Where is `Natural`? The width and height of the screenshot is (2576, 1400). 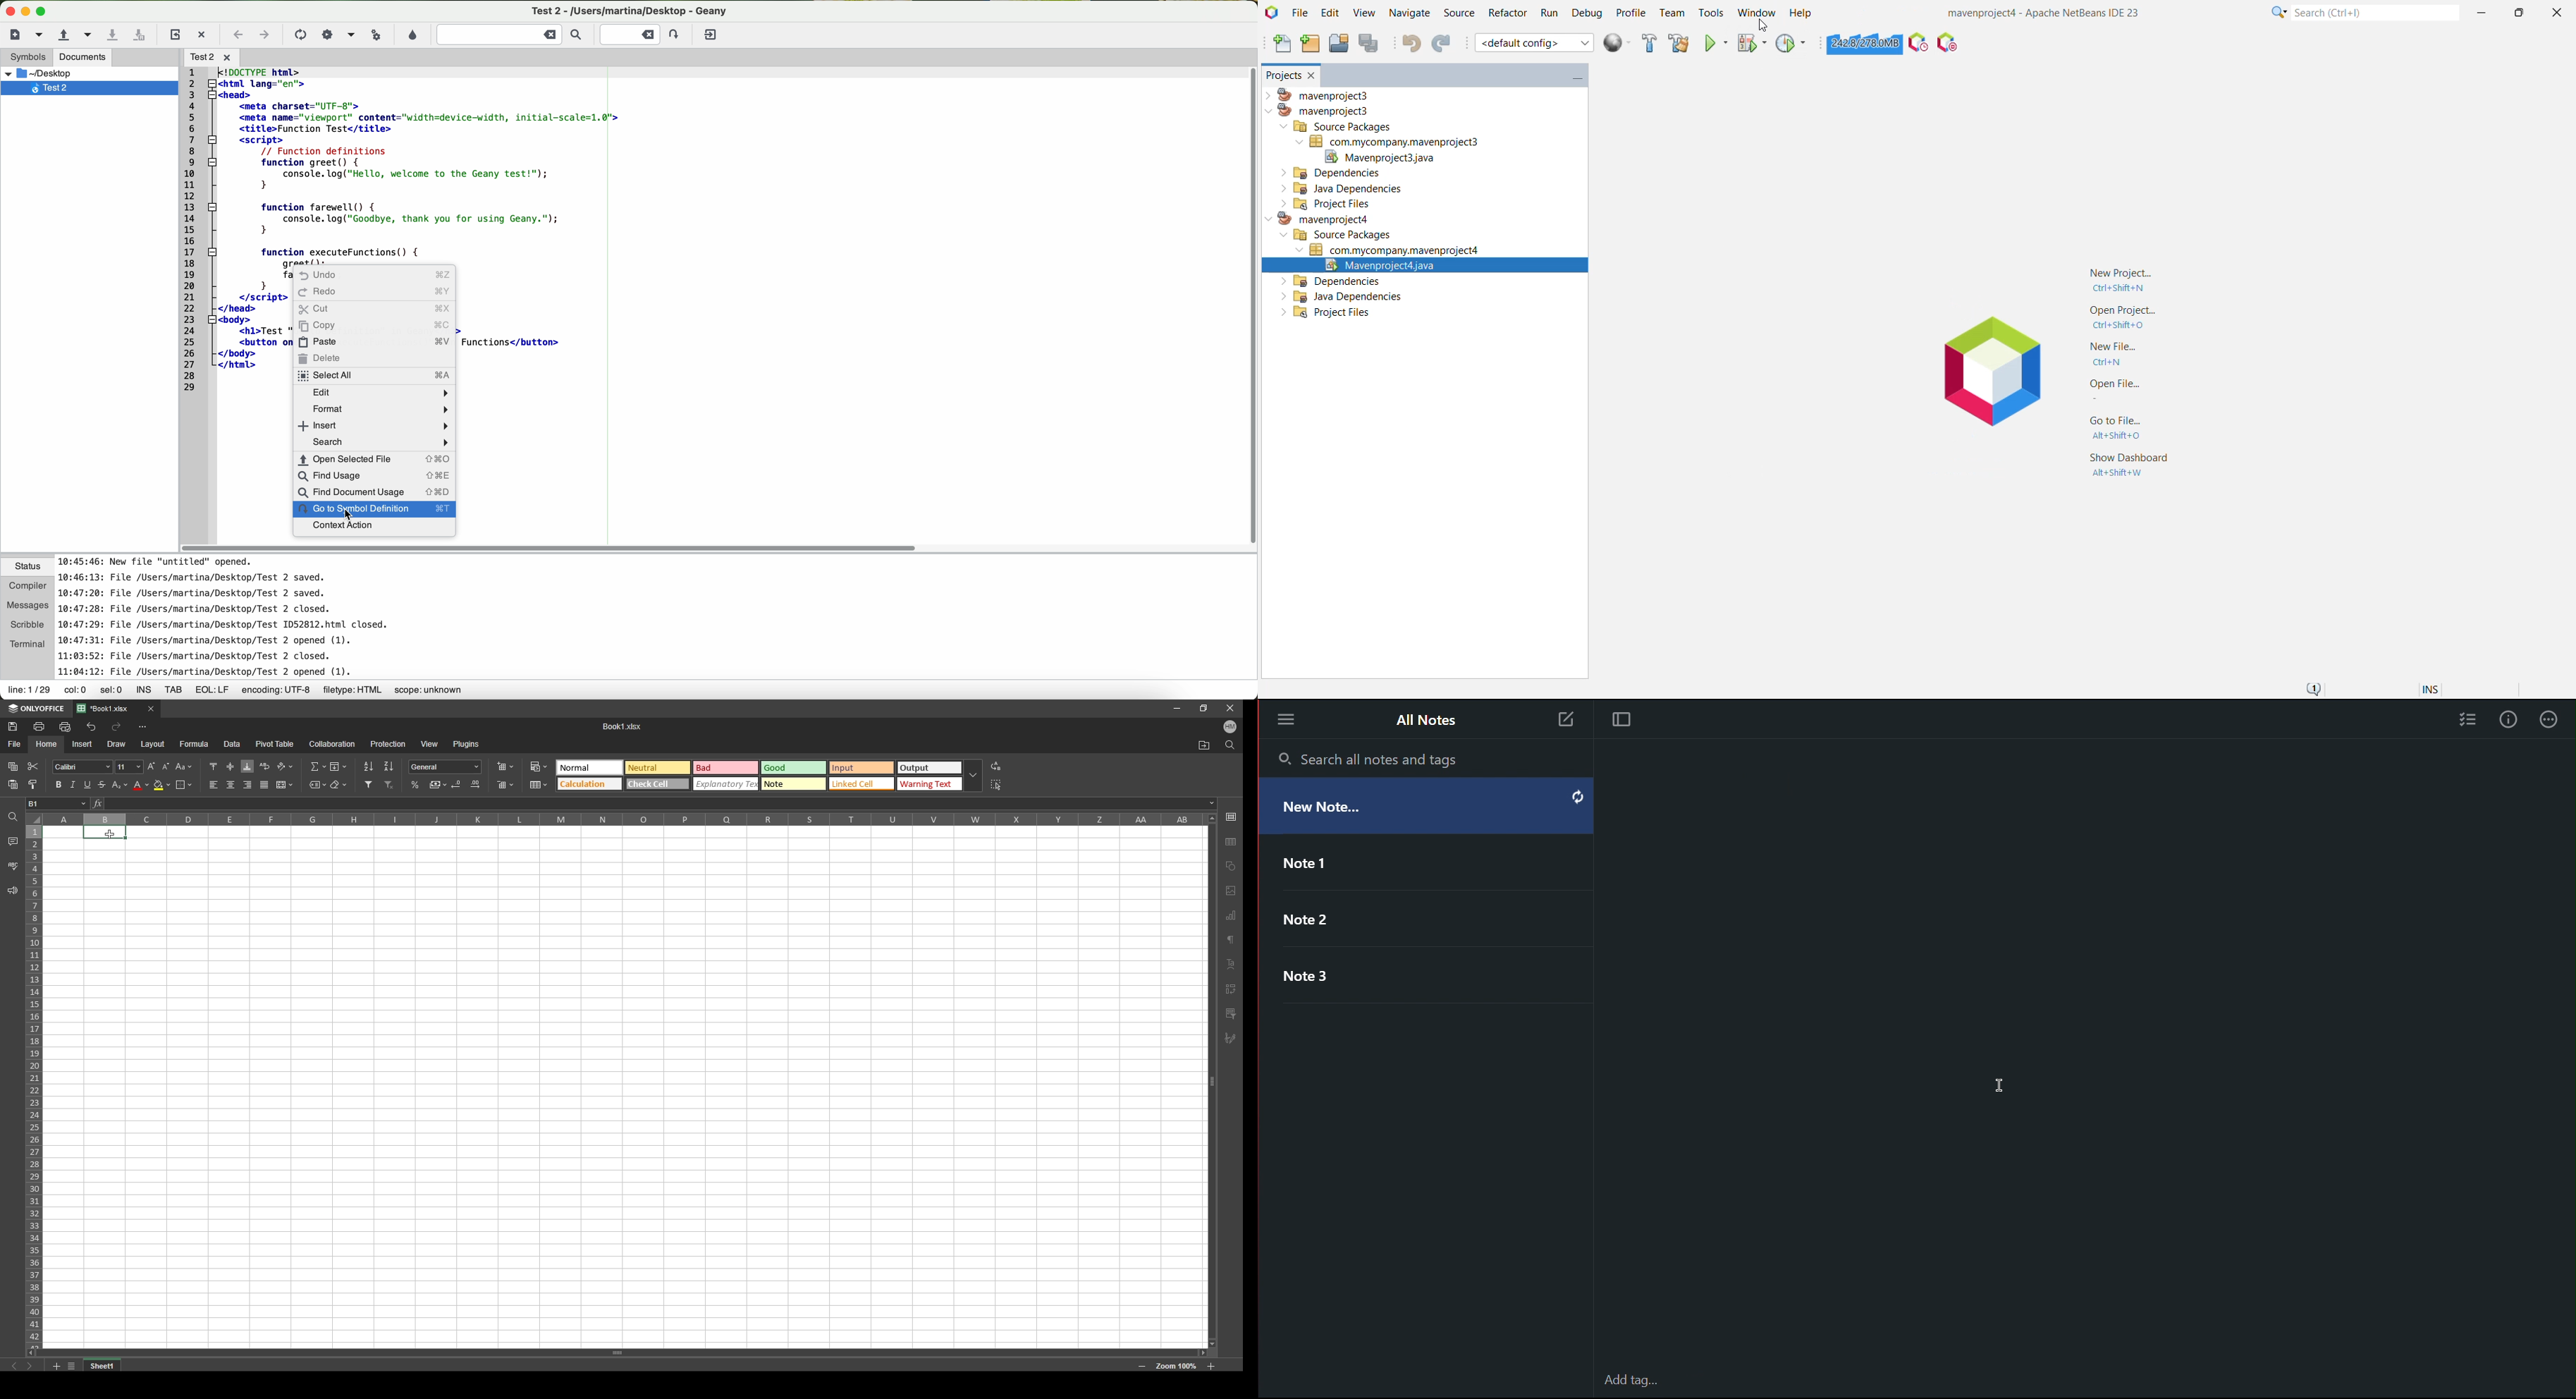 Natural is located at coordinates (657, 767).